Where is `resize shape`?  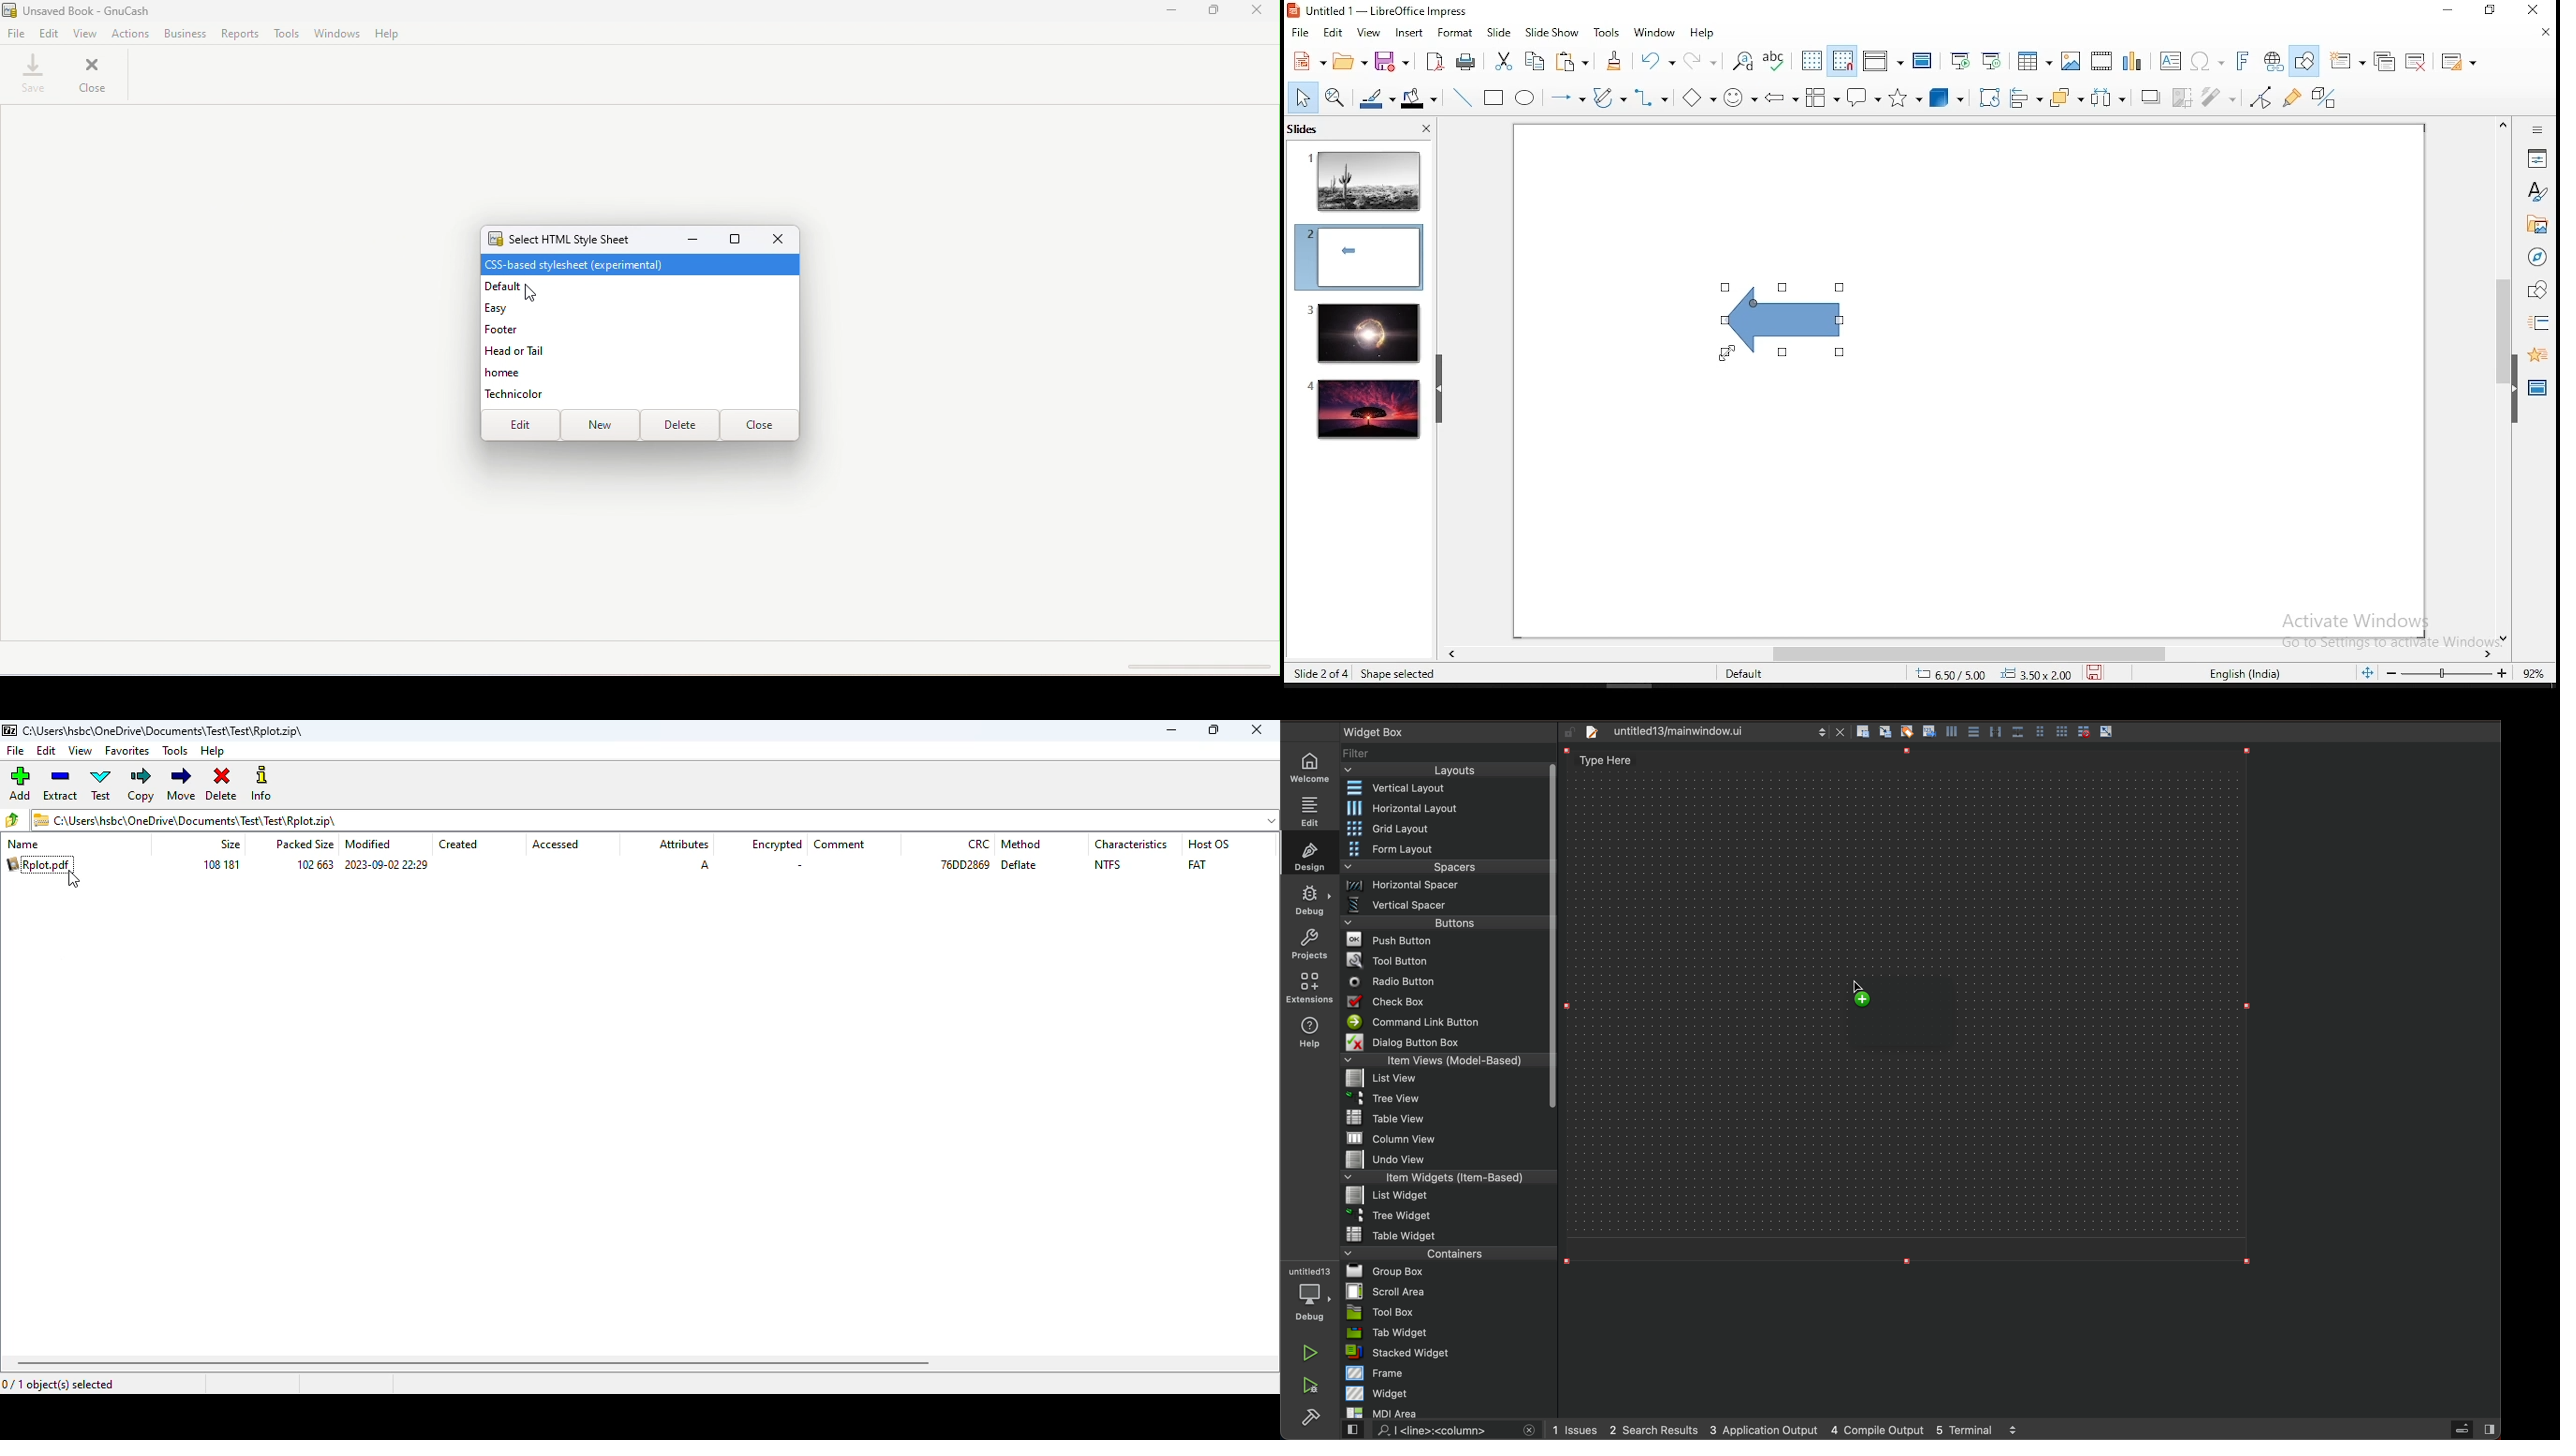
resize shape is located at coordinates (1394, 673).